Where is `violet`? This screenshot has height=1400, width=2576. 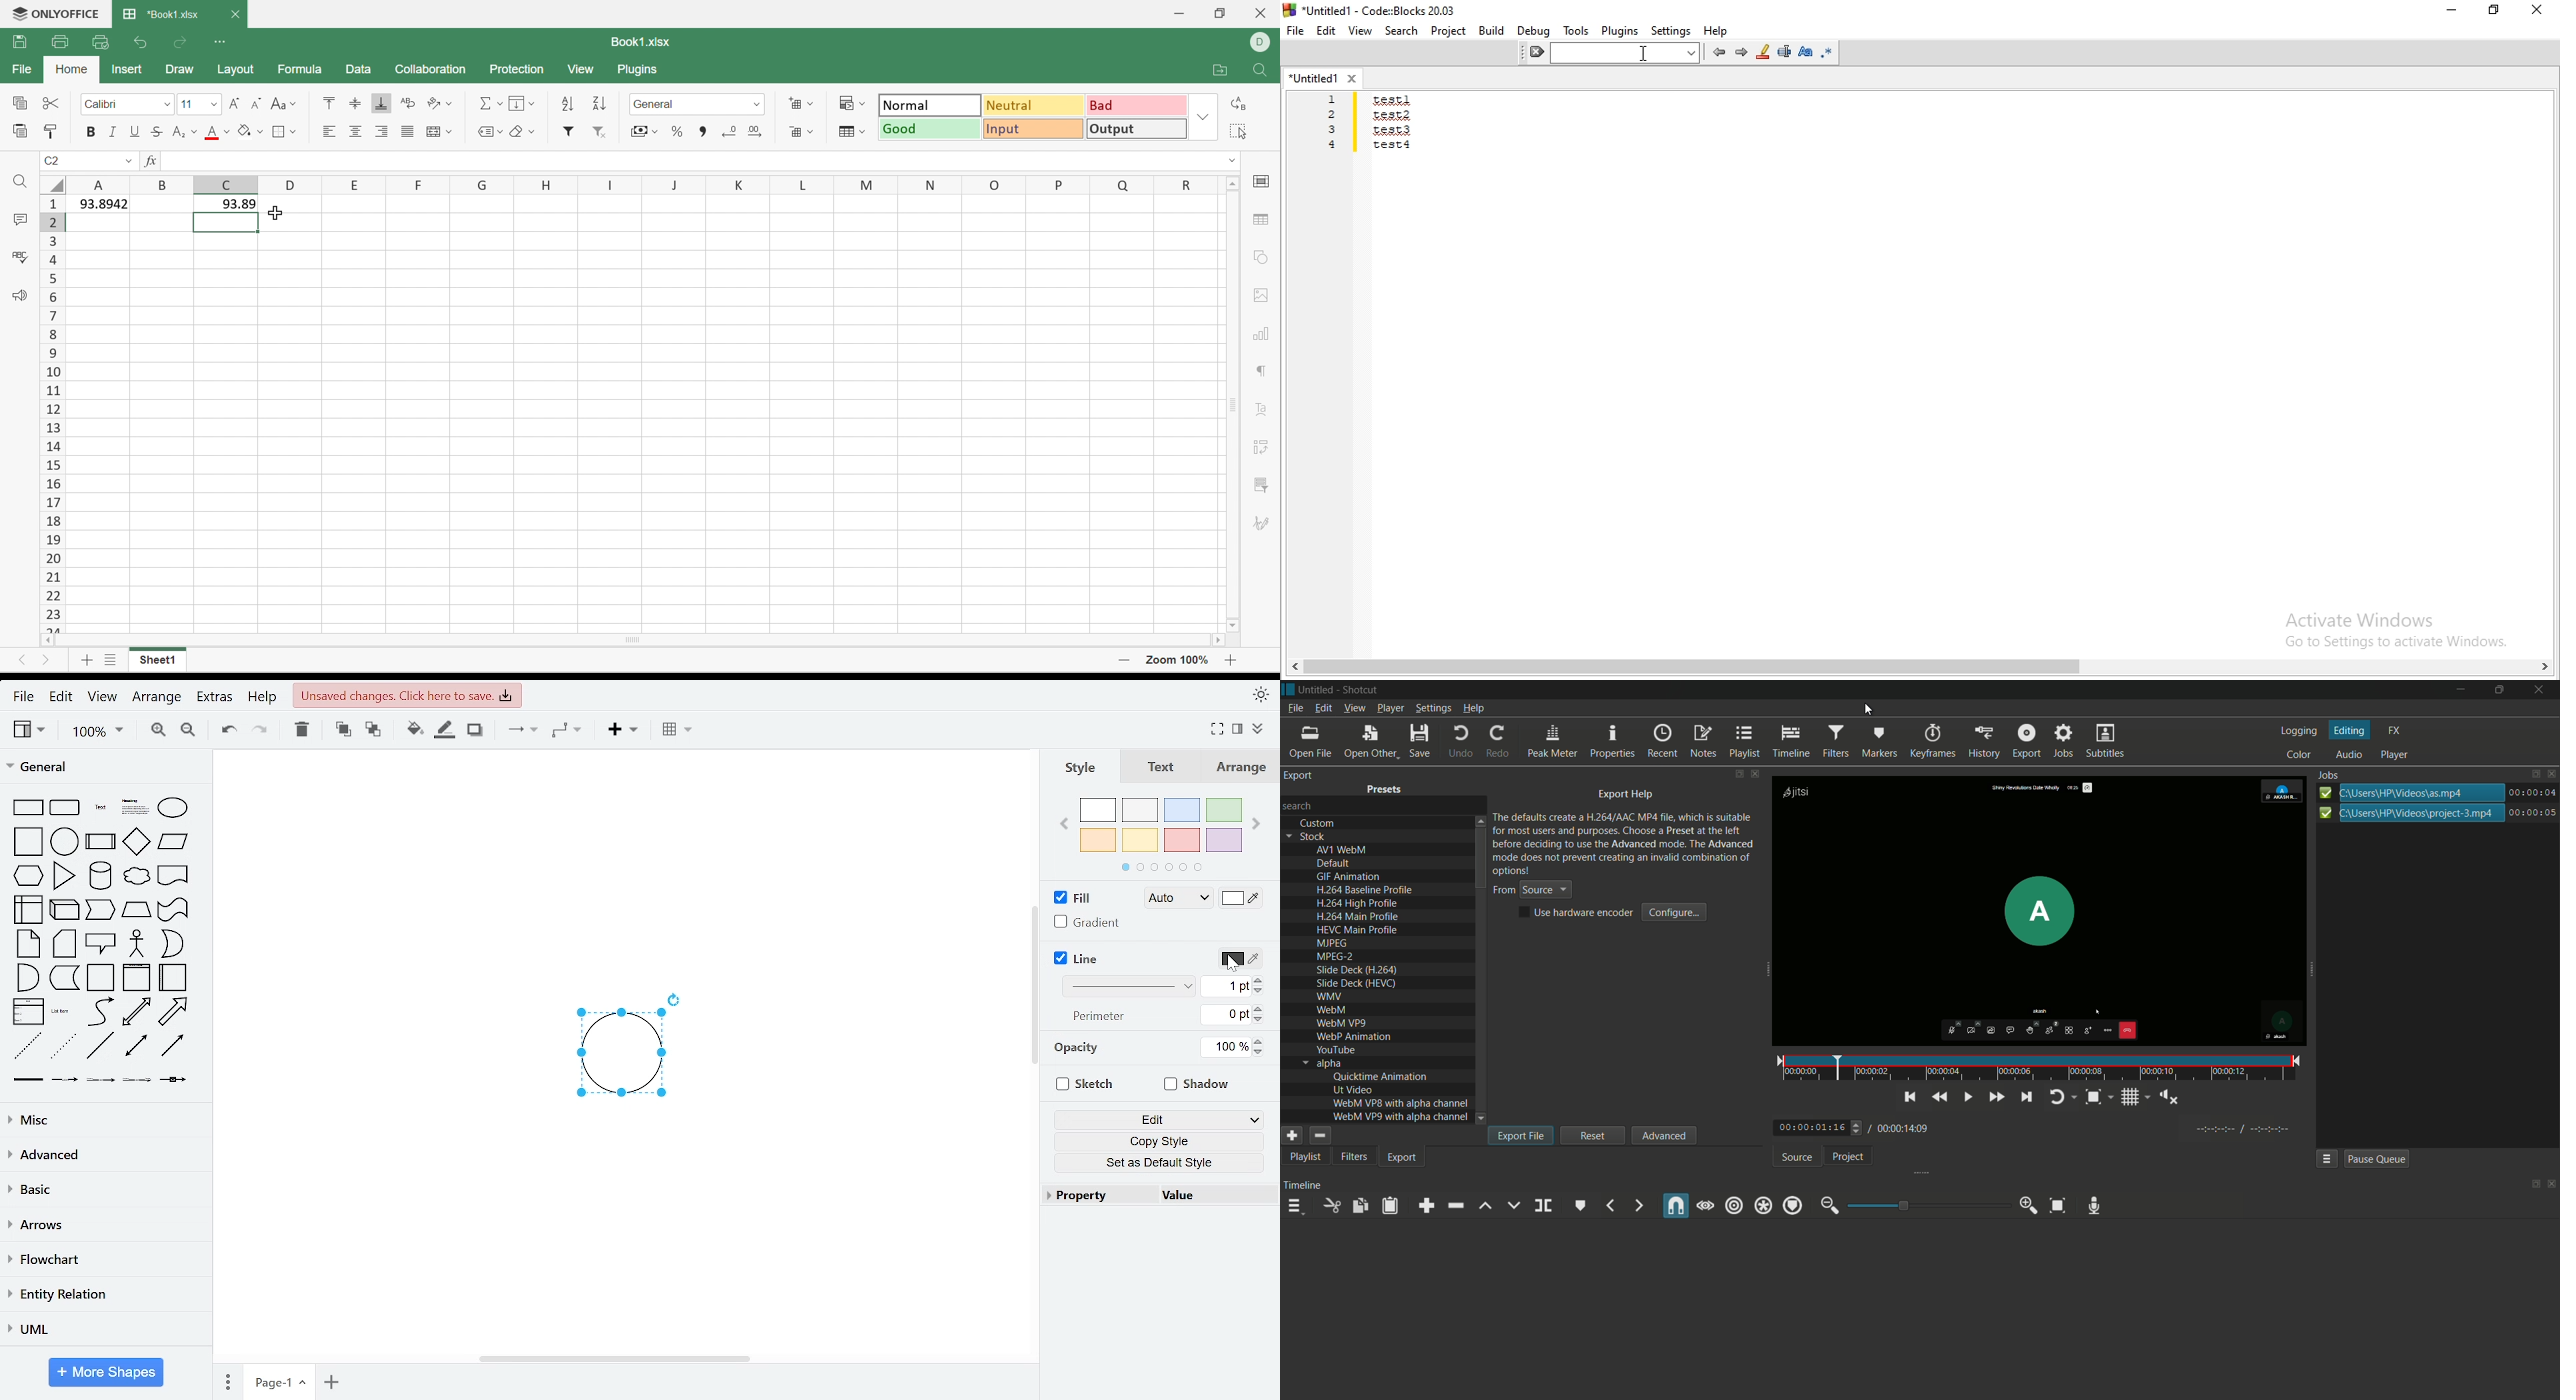
violet is located at coordinates (1223, 840).